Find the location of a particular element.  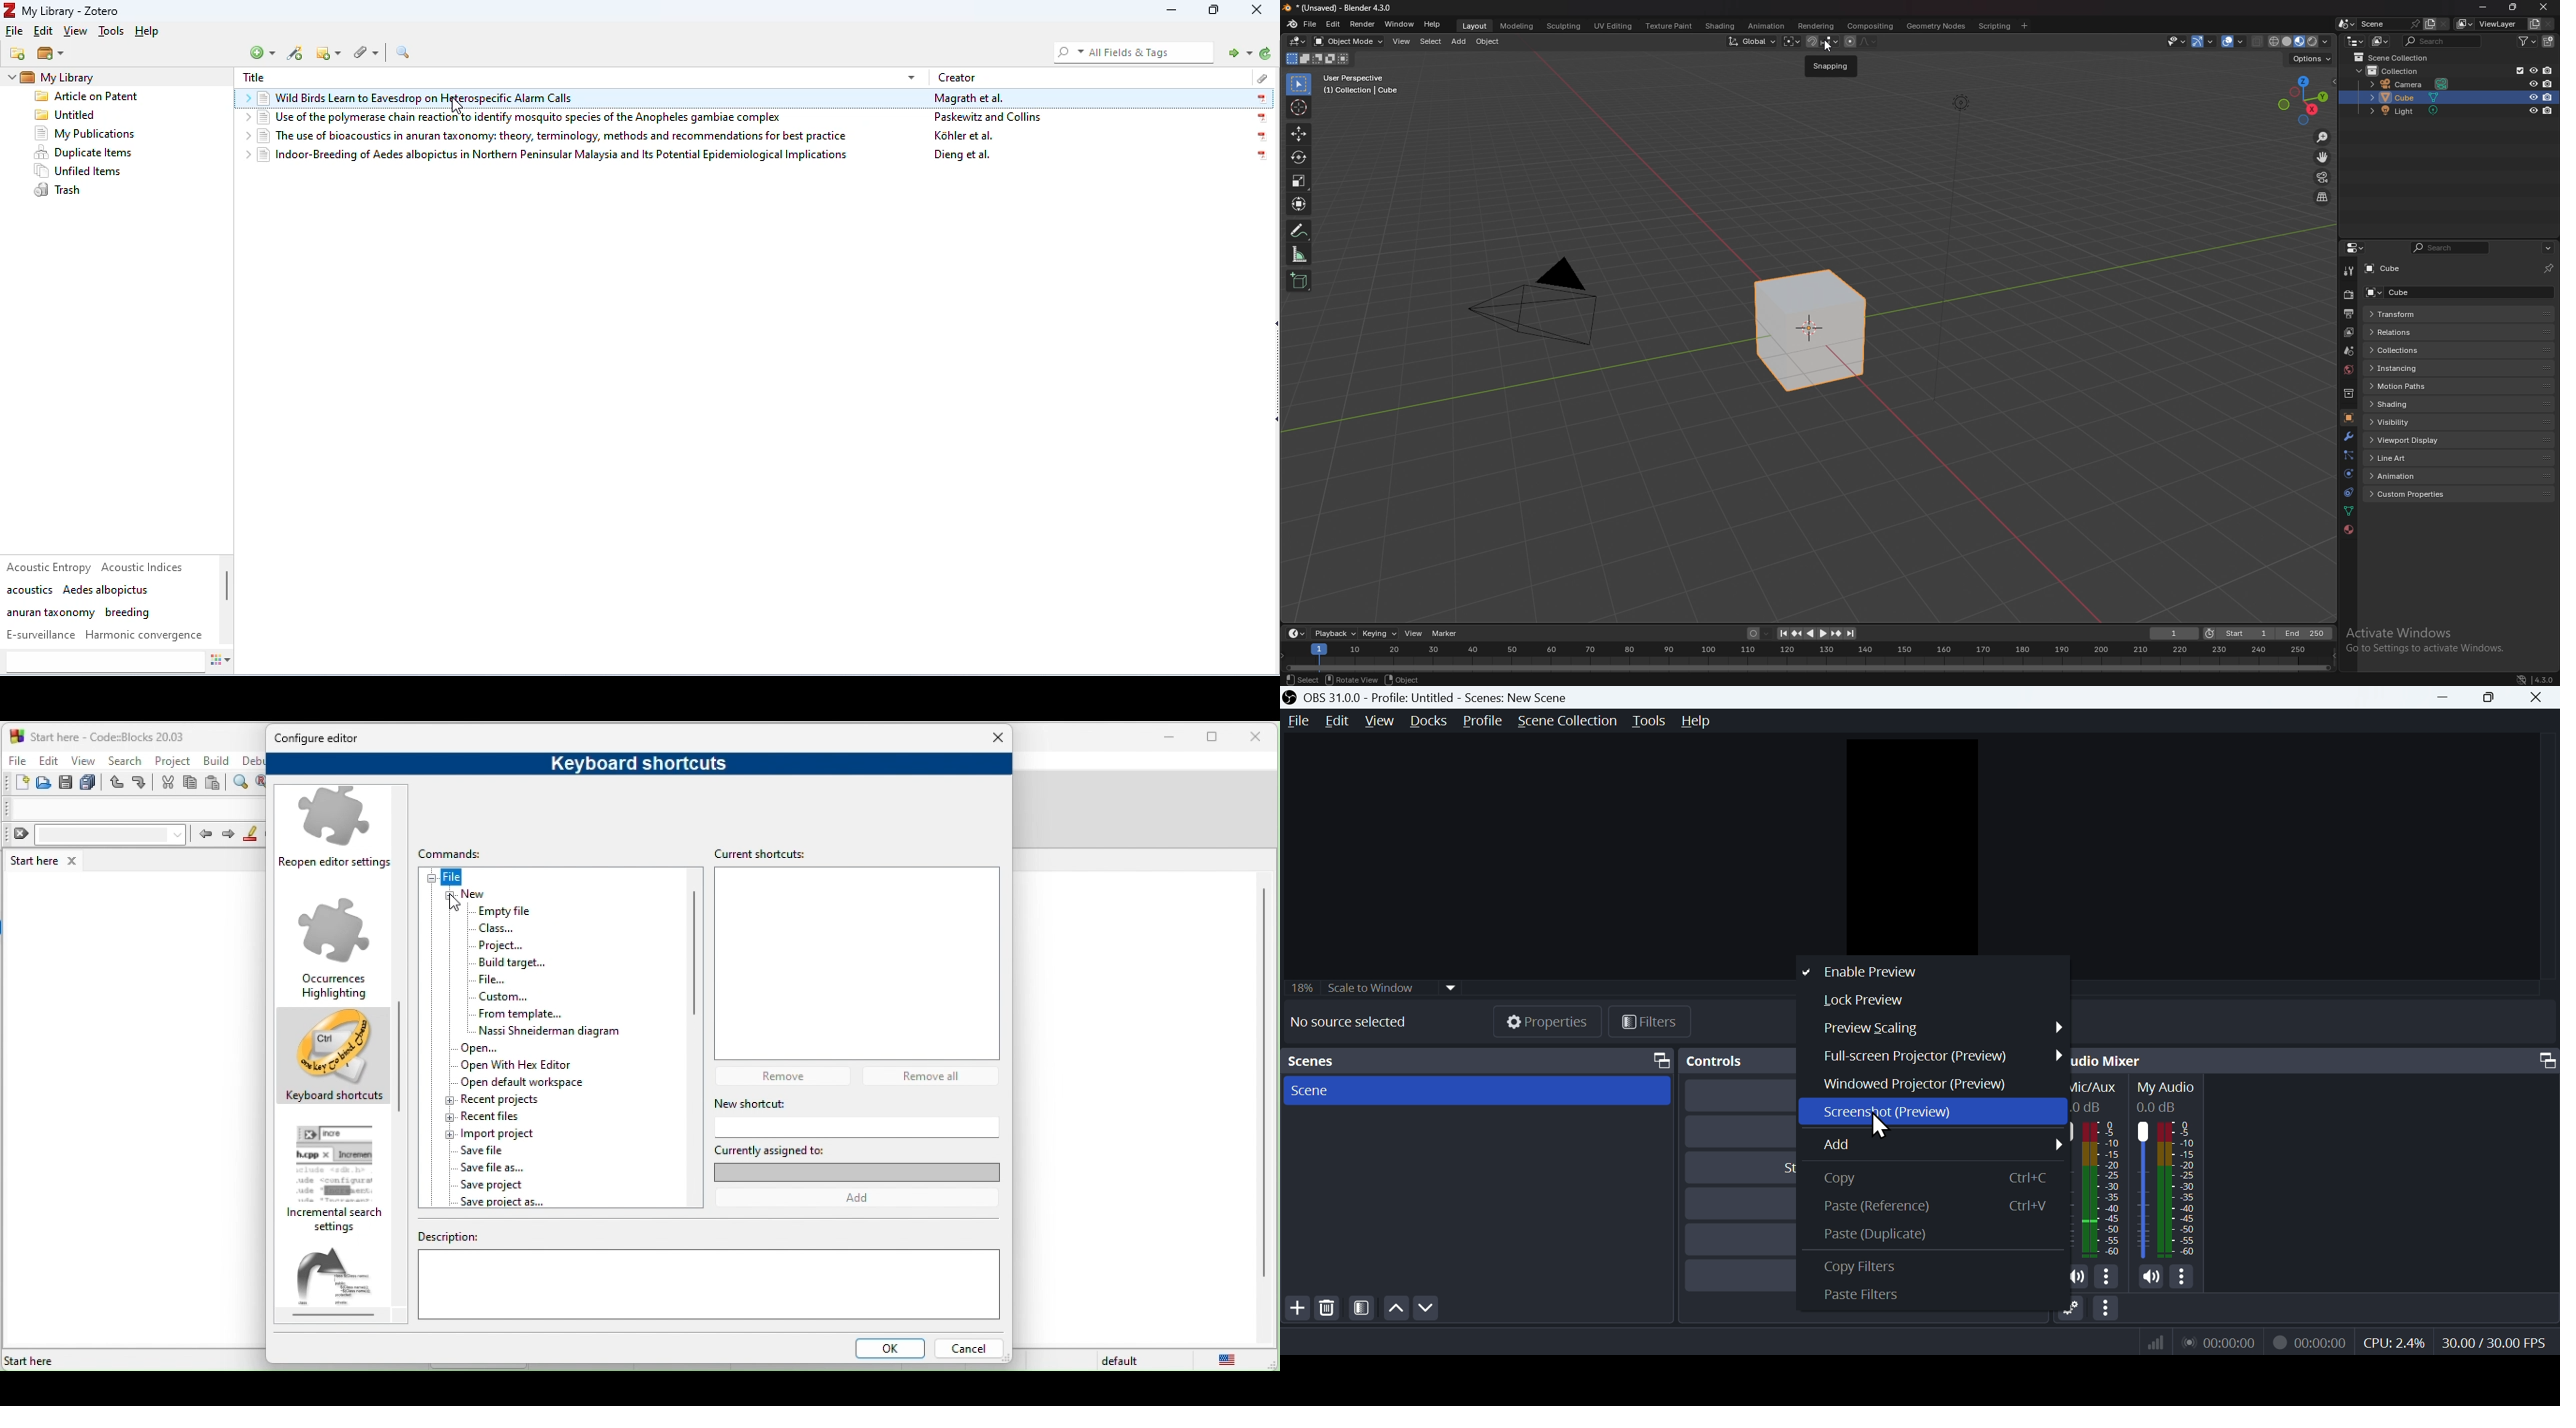

OBS 31.0.0 is located at coordinates (1451, 695).